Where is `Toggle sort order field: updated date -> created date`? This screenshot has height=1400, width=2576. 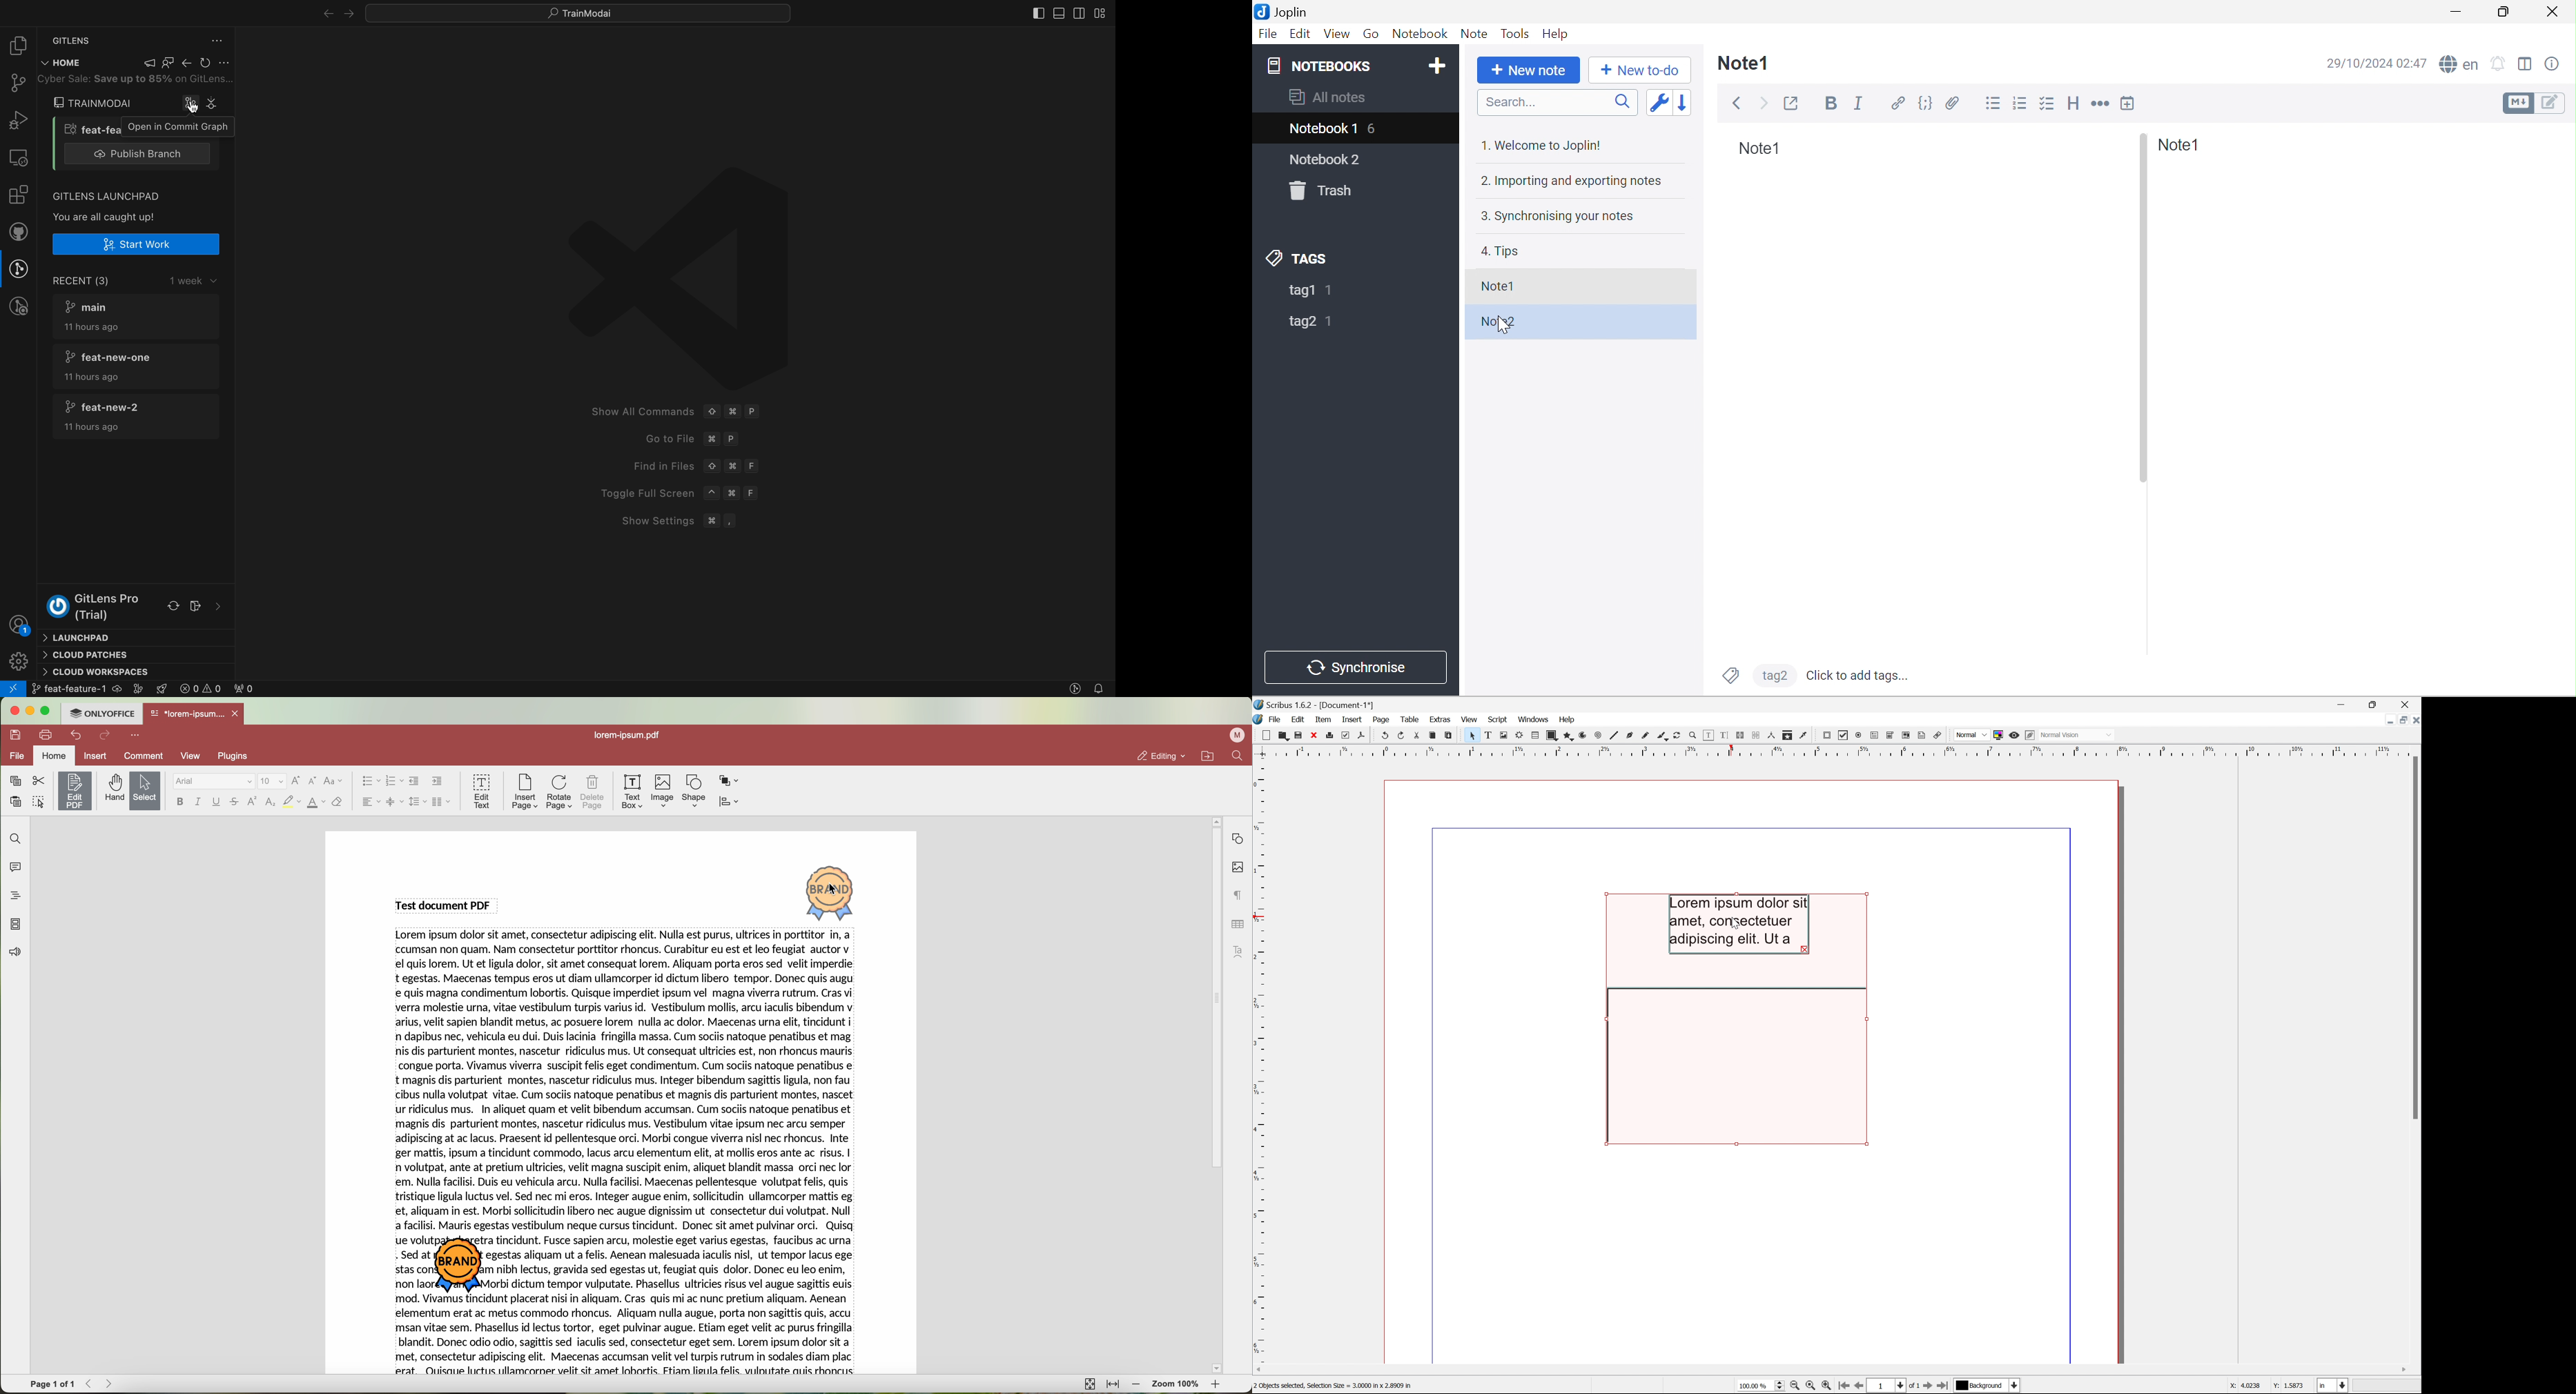 Toggle sort order field: updated date -> created date is located at coordinates (1659, 102).